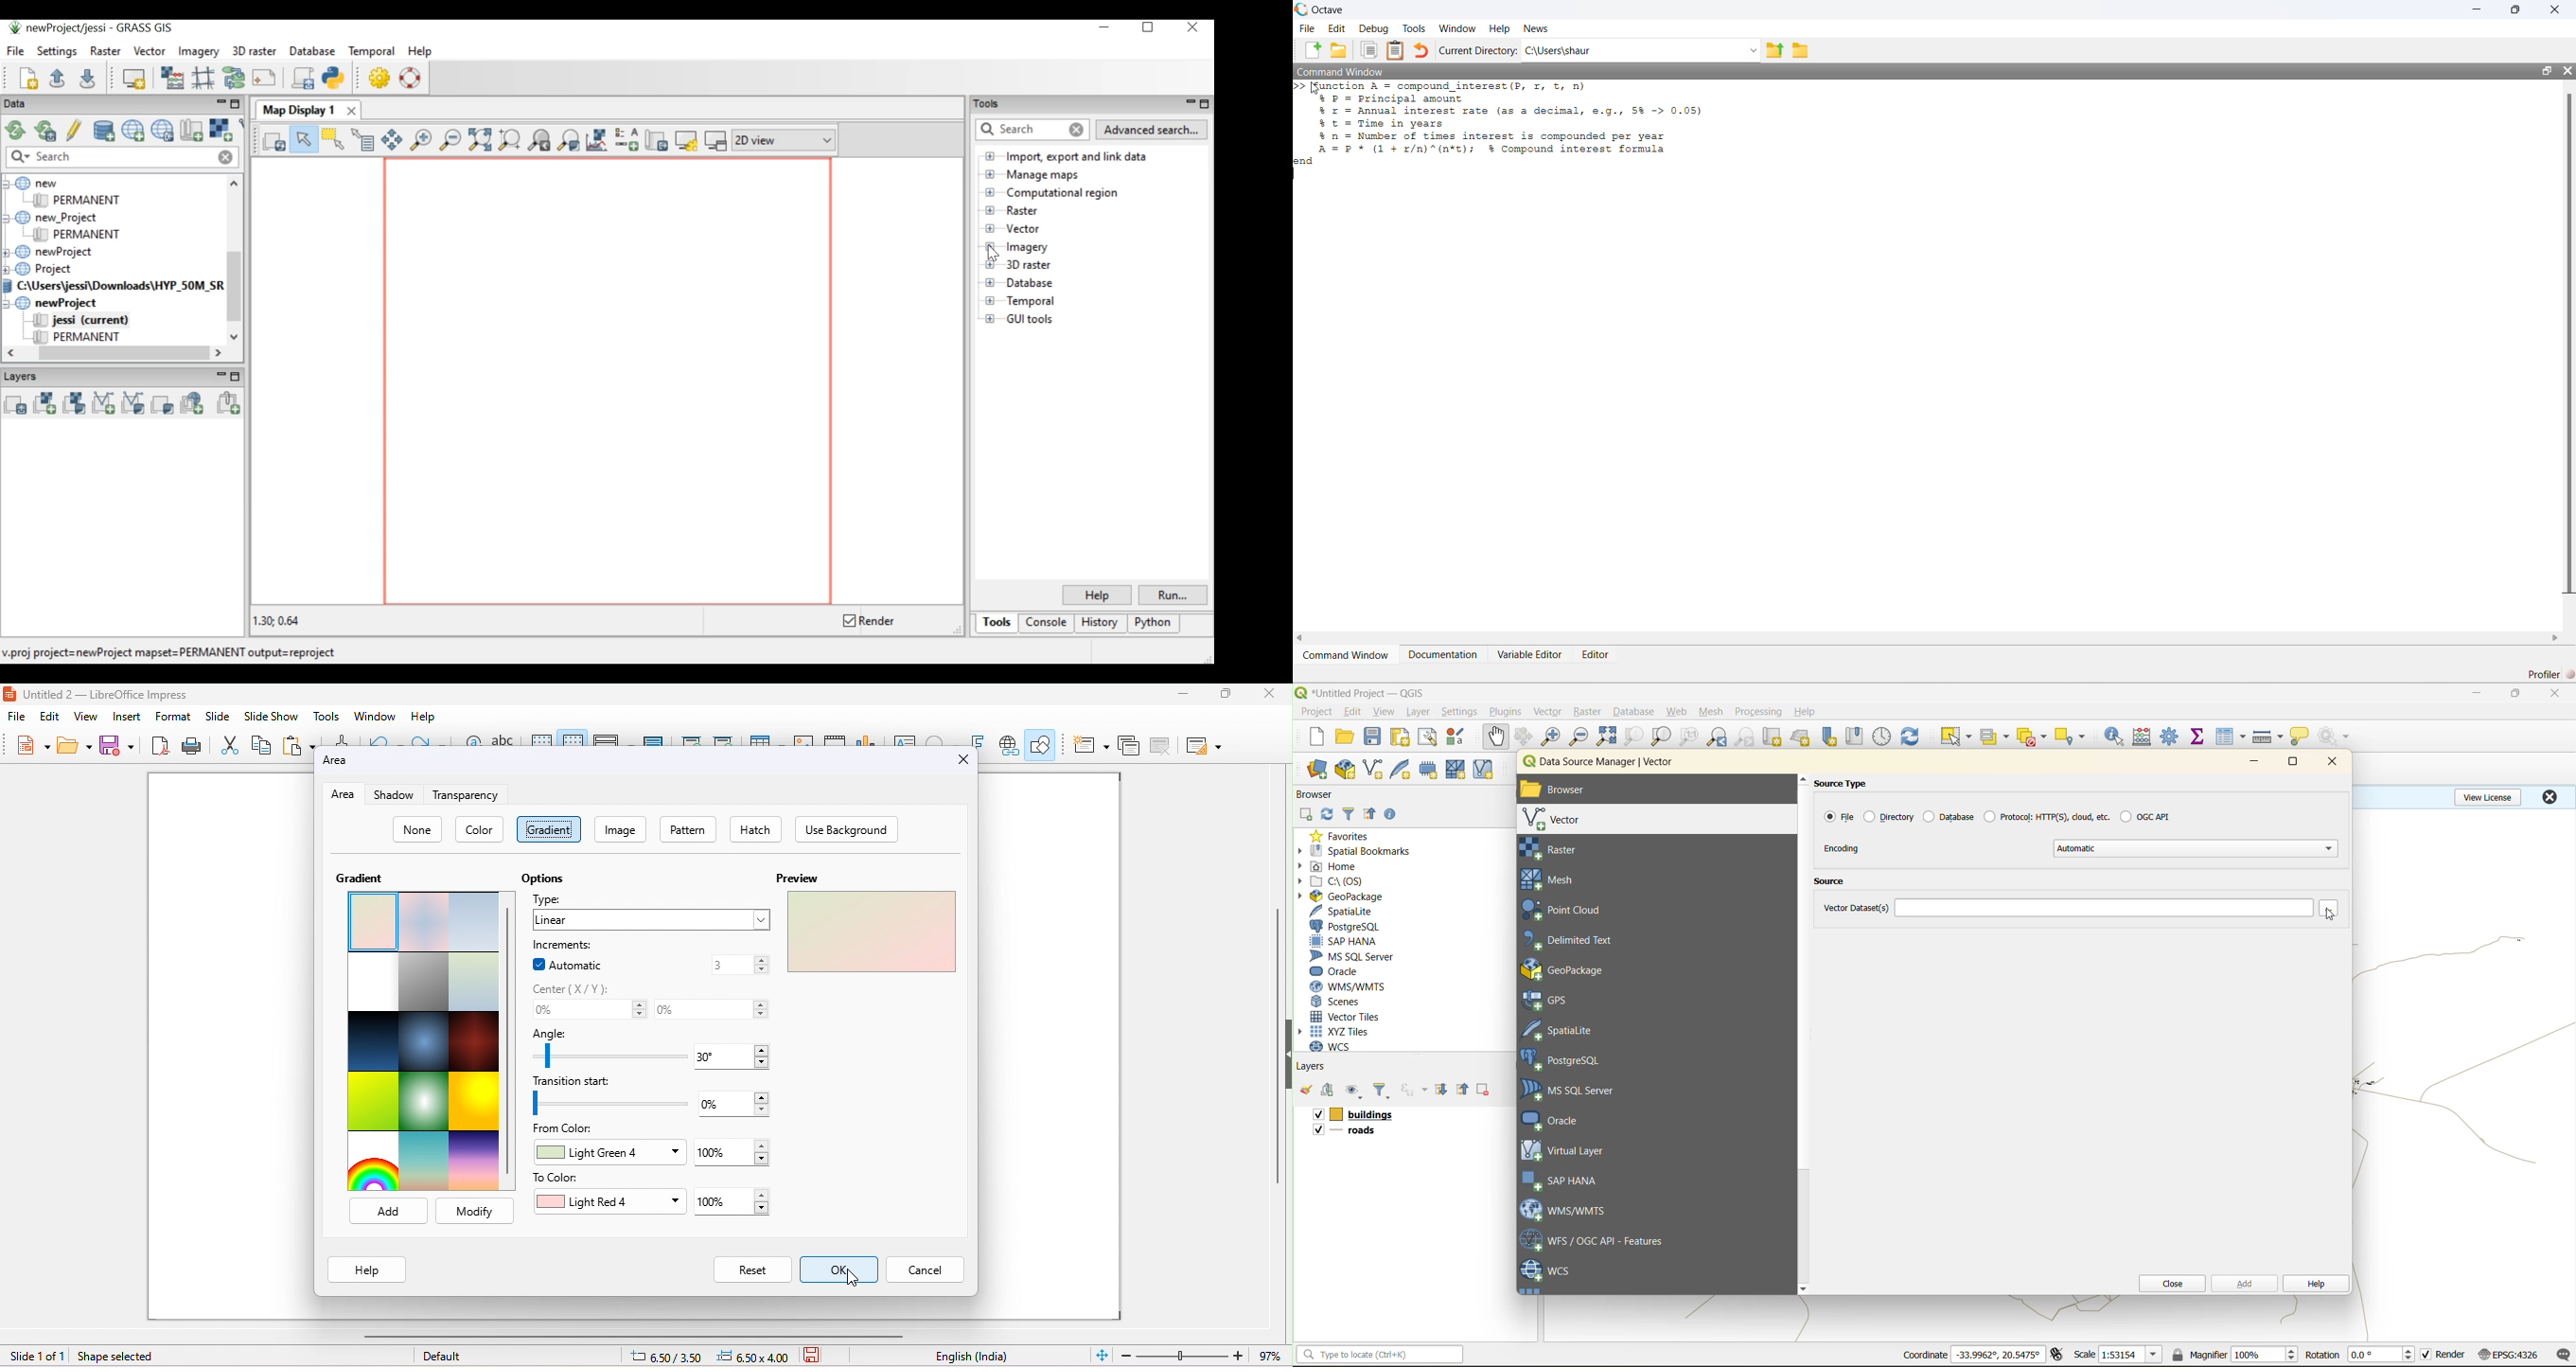 The height and width of the screenshot is (1372, 2576). What do you see at coordinates (568, 1129) in the screenshot?
I see `from color` at bounding box center [568, 1129].